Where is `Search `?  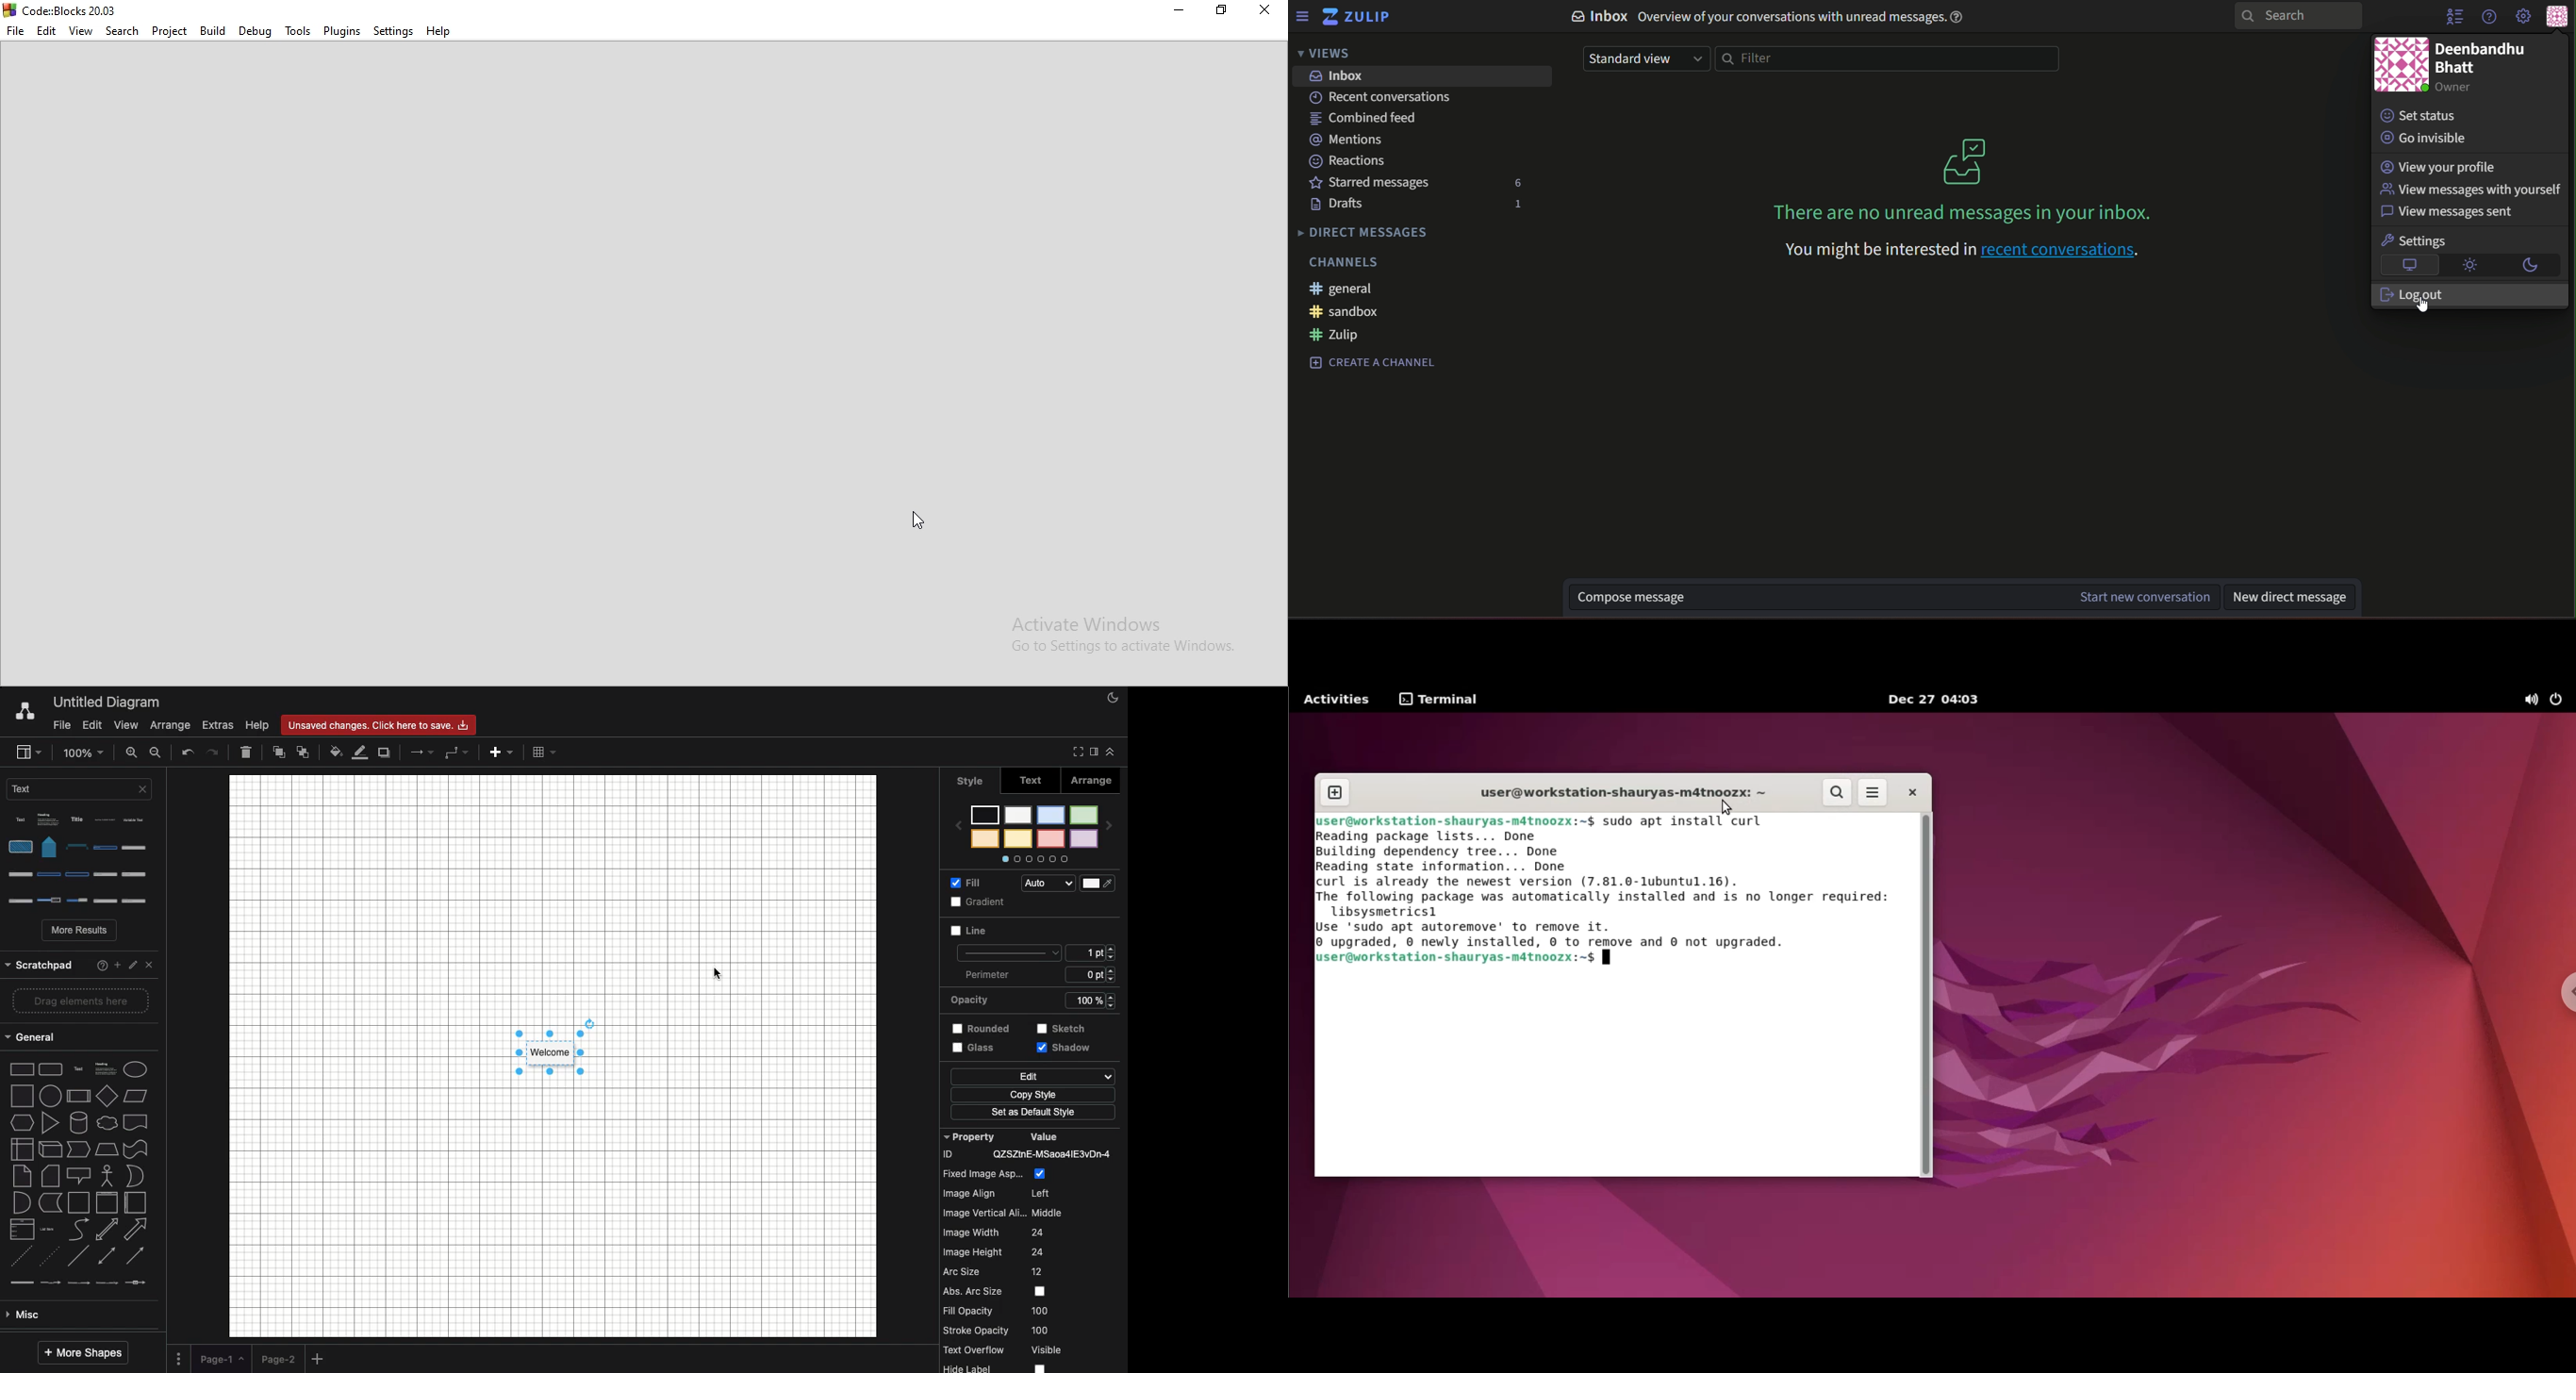
Search  is located at coordinates (122, 30).